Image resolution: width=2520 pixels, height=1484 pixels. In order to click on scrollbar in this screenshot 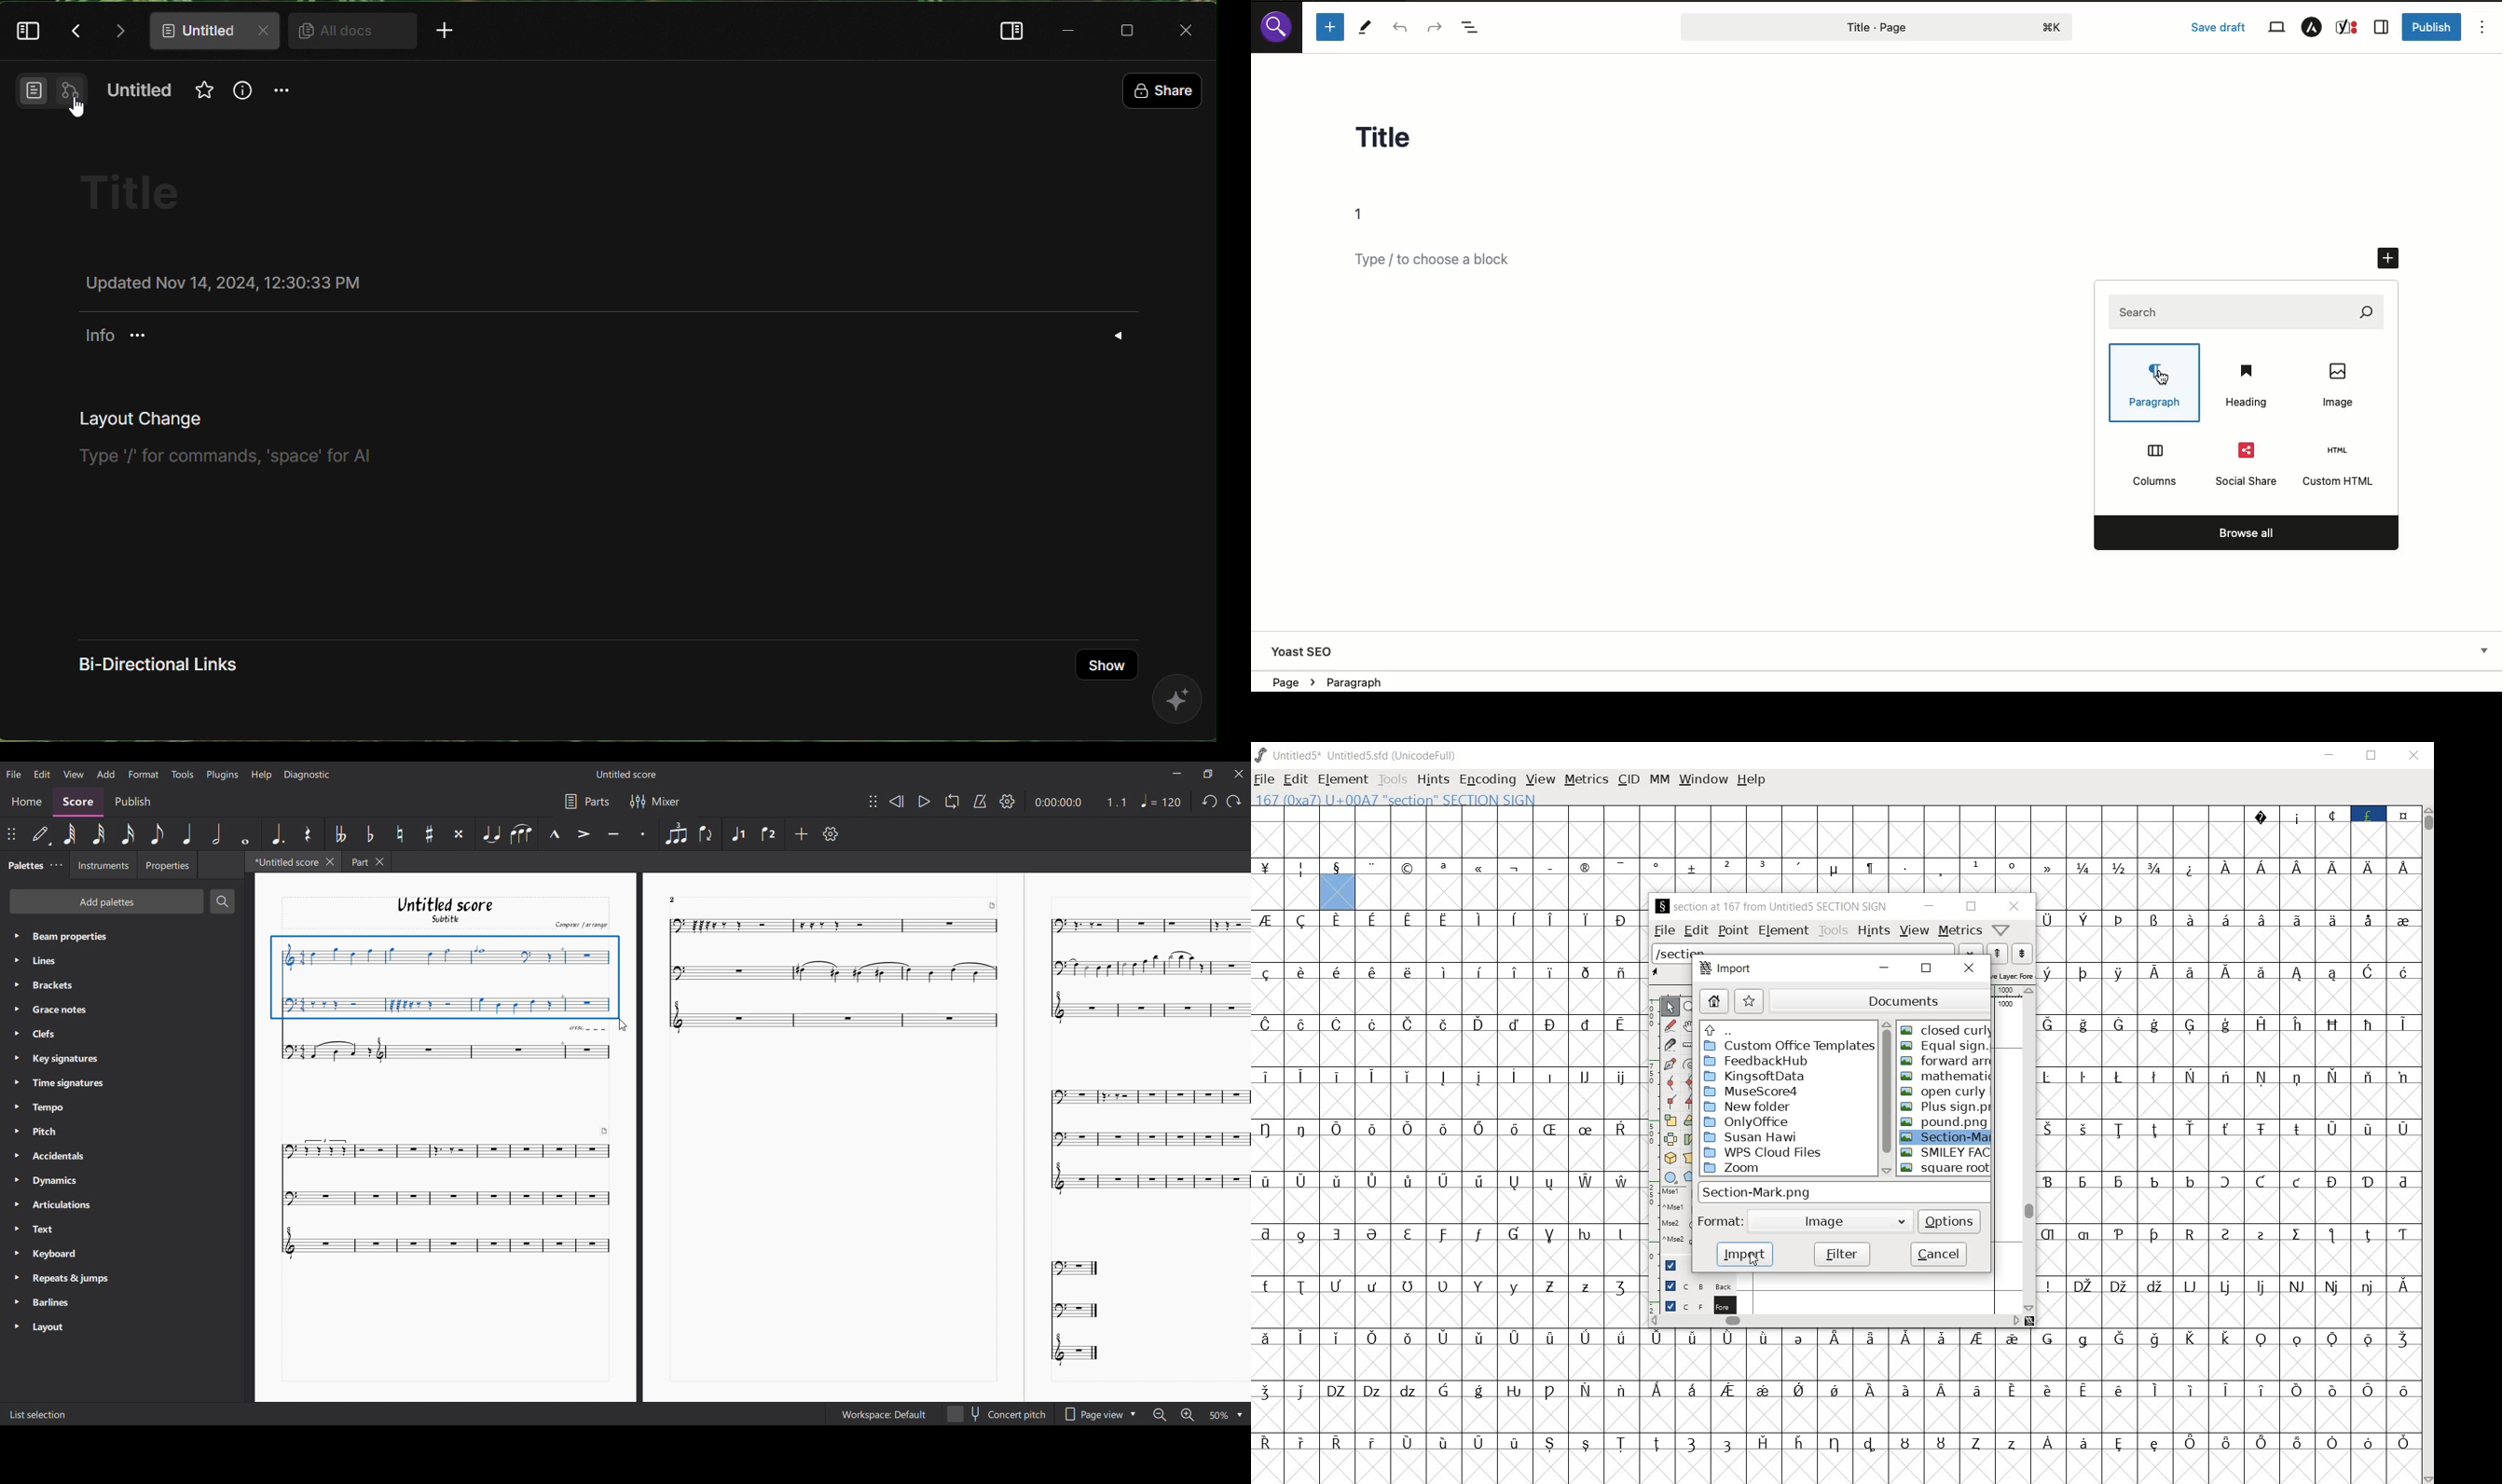, I will do `click(2029, 1149)`.